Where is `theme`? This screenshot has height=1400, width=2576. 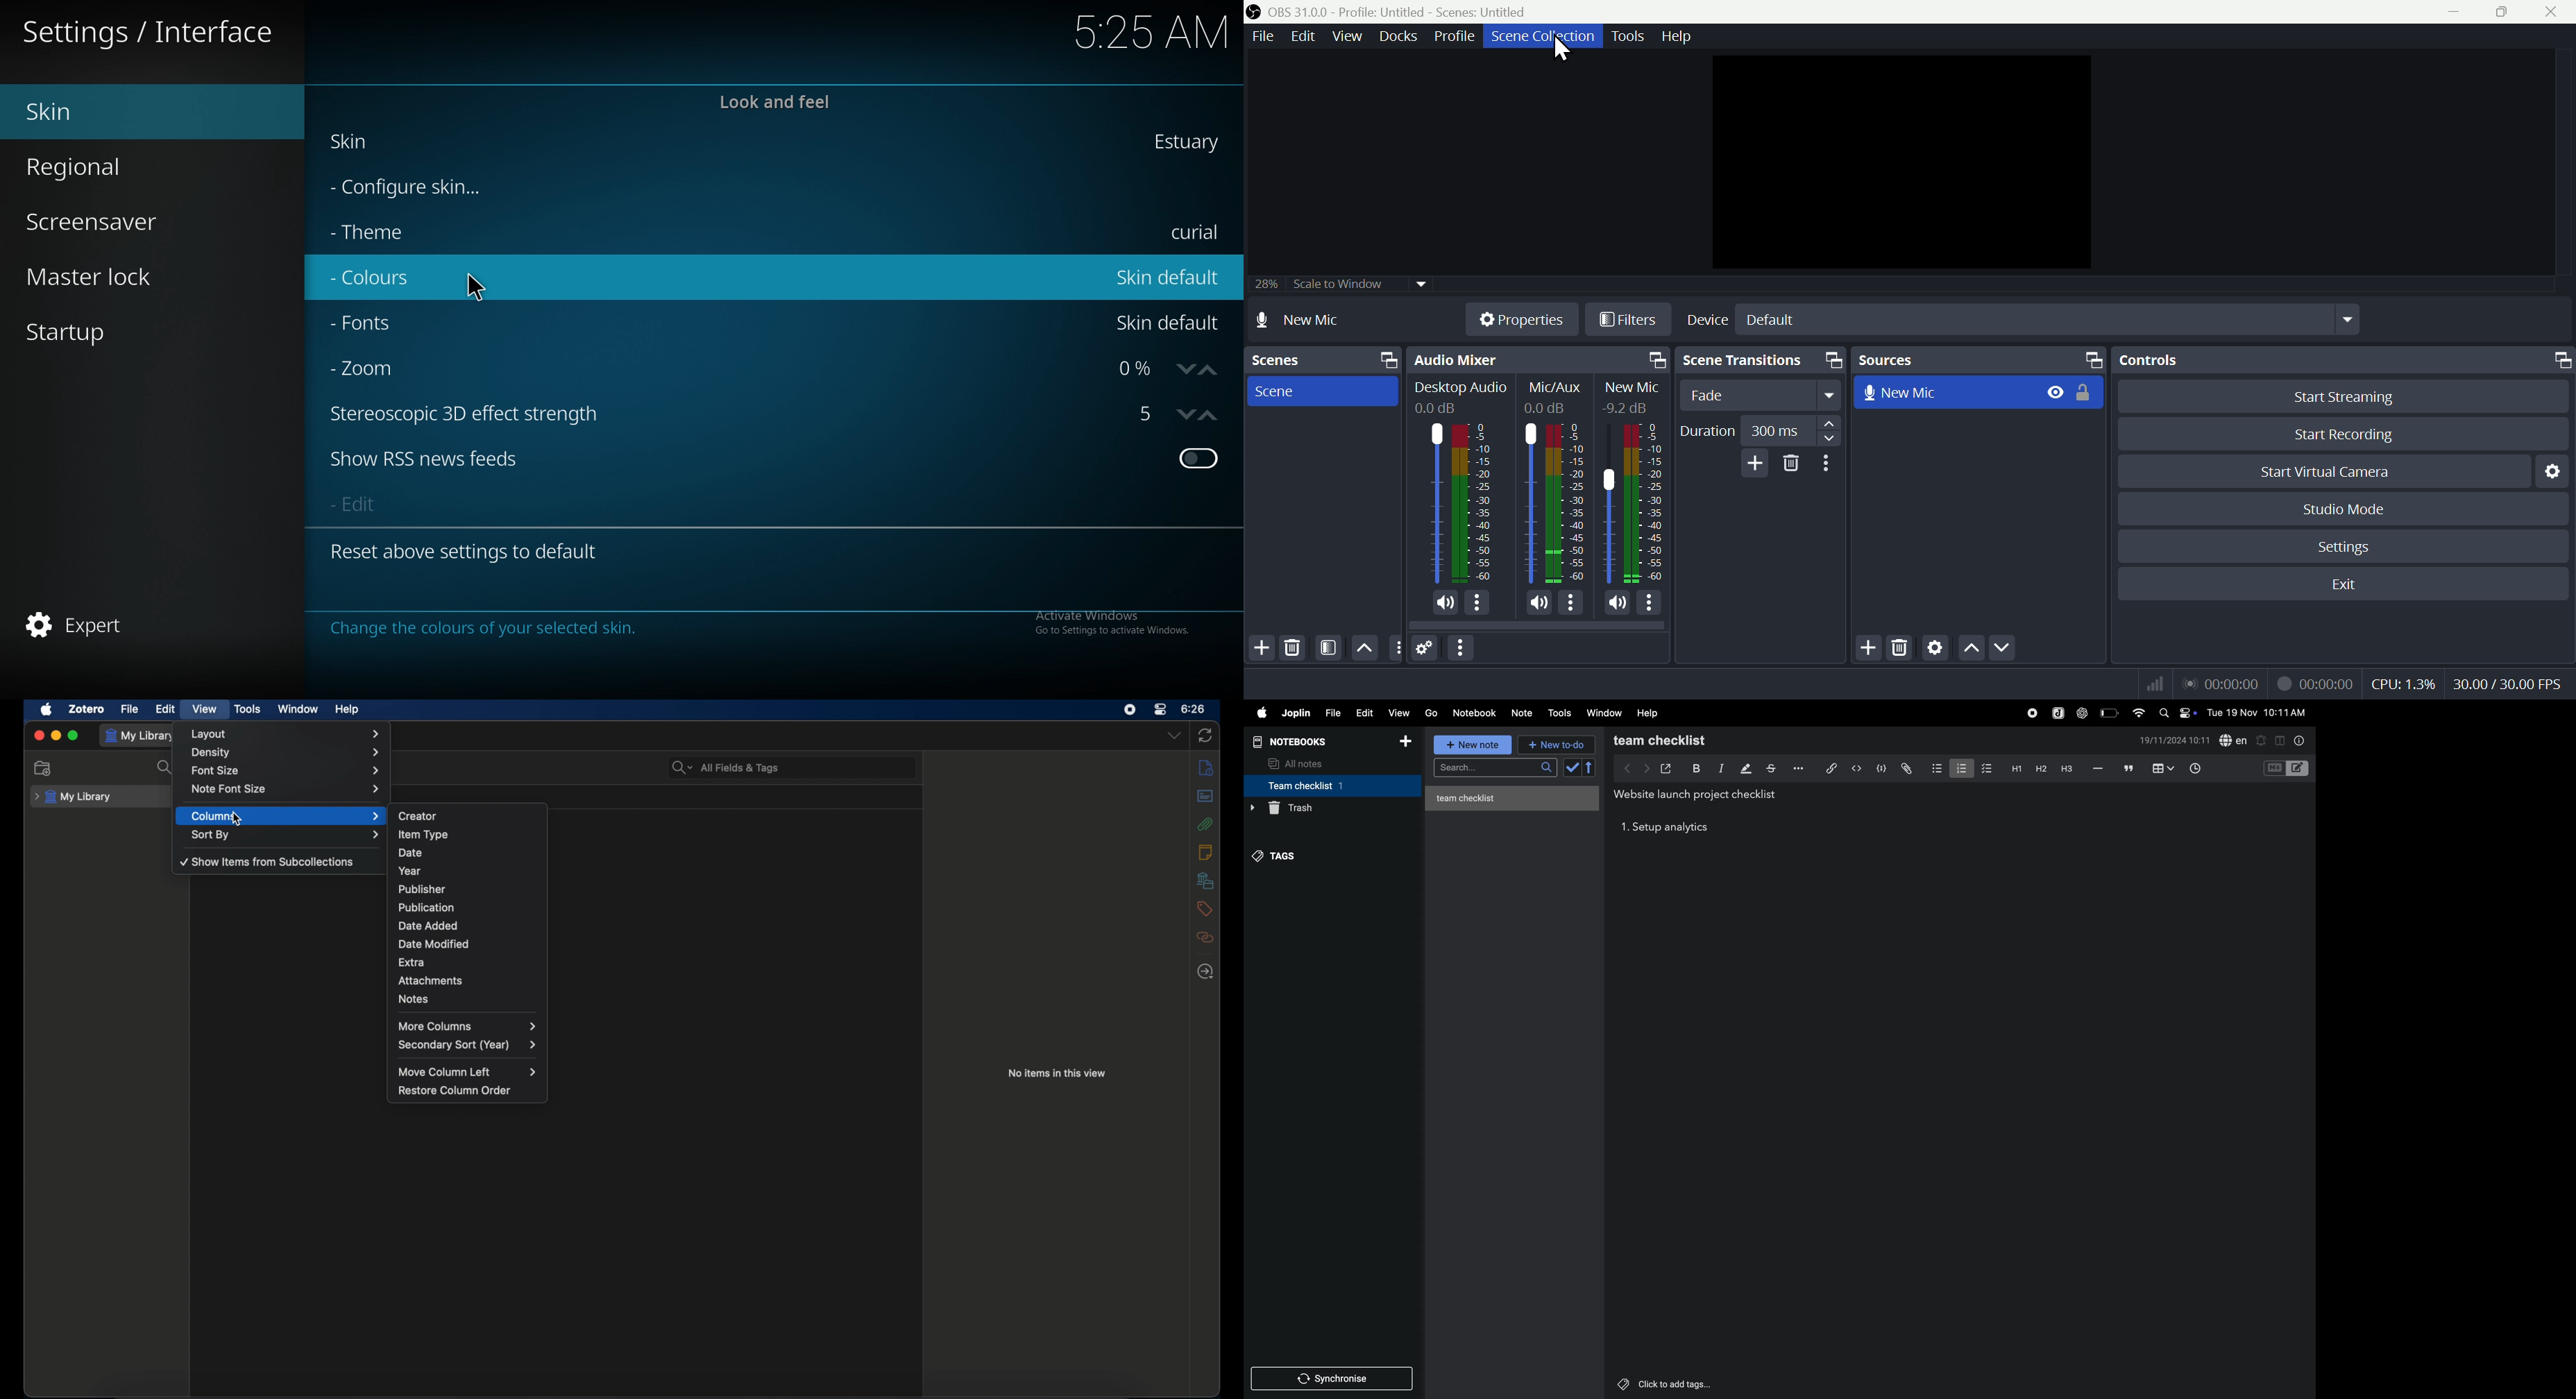
theme is located at coordinates (469, 233).